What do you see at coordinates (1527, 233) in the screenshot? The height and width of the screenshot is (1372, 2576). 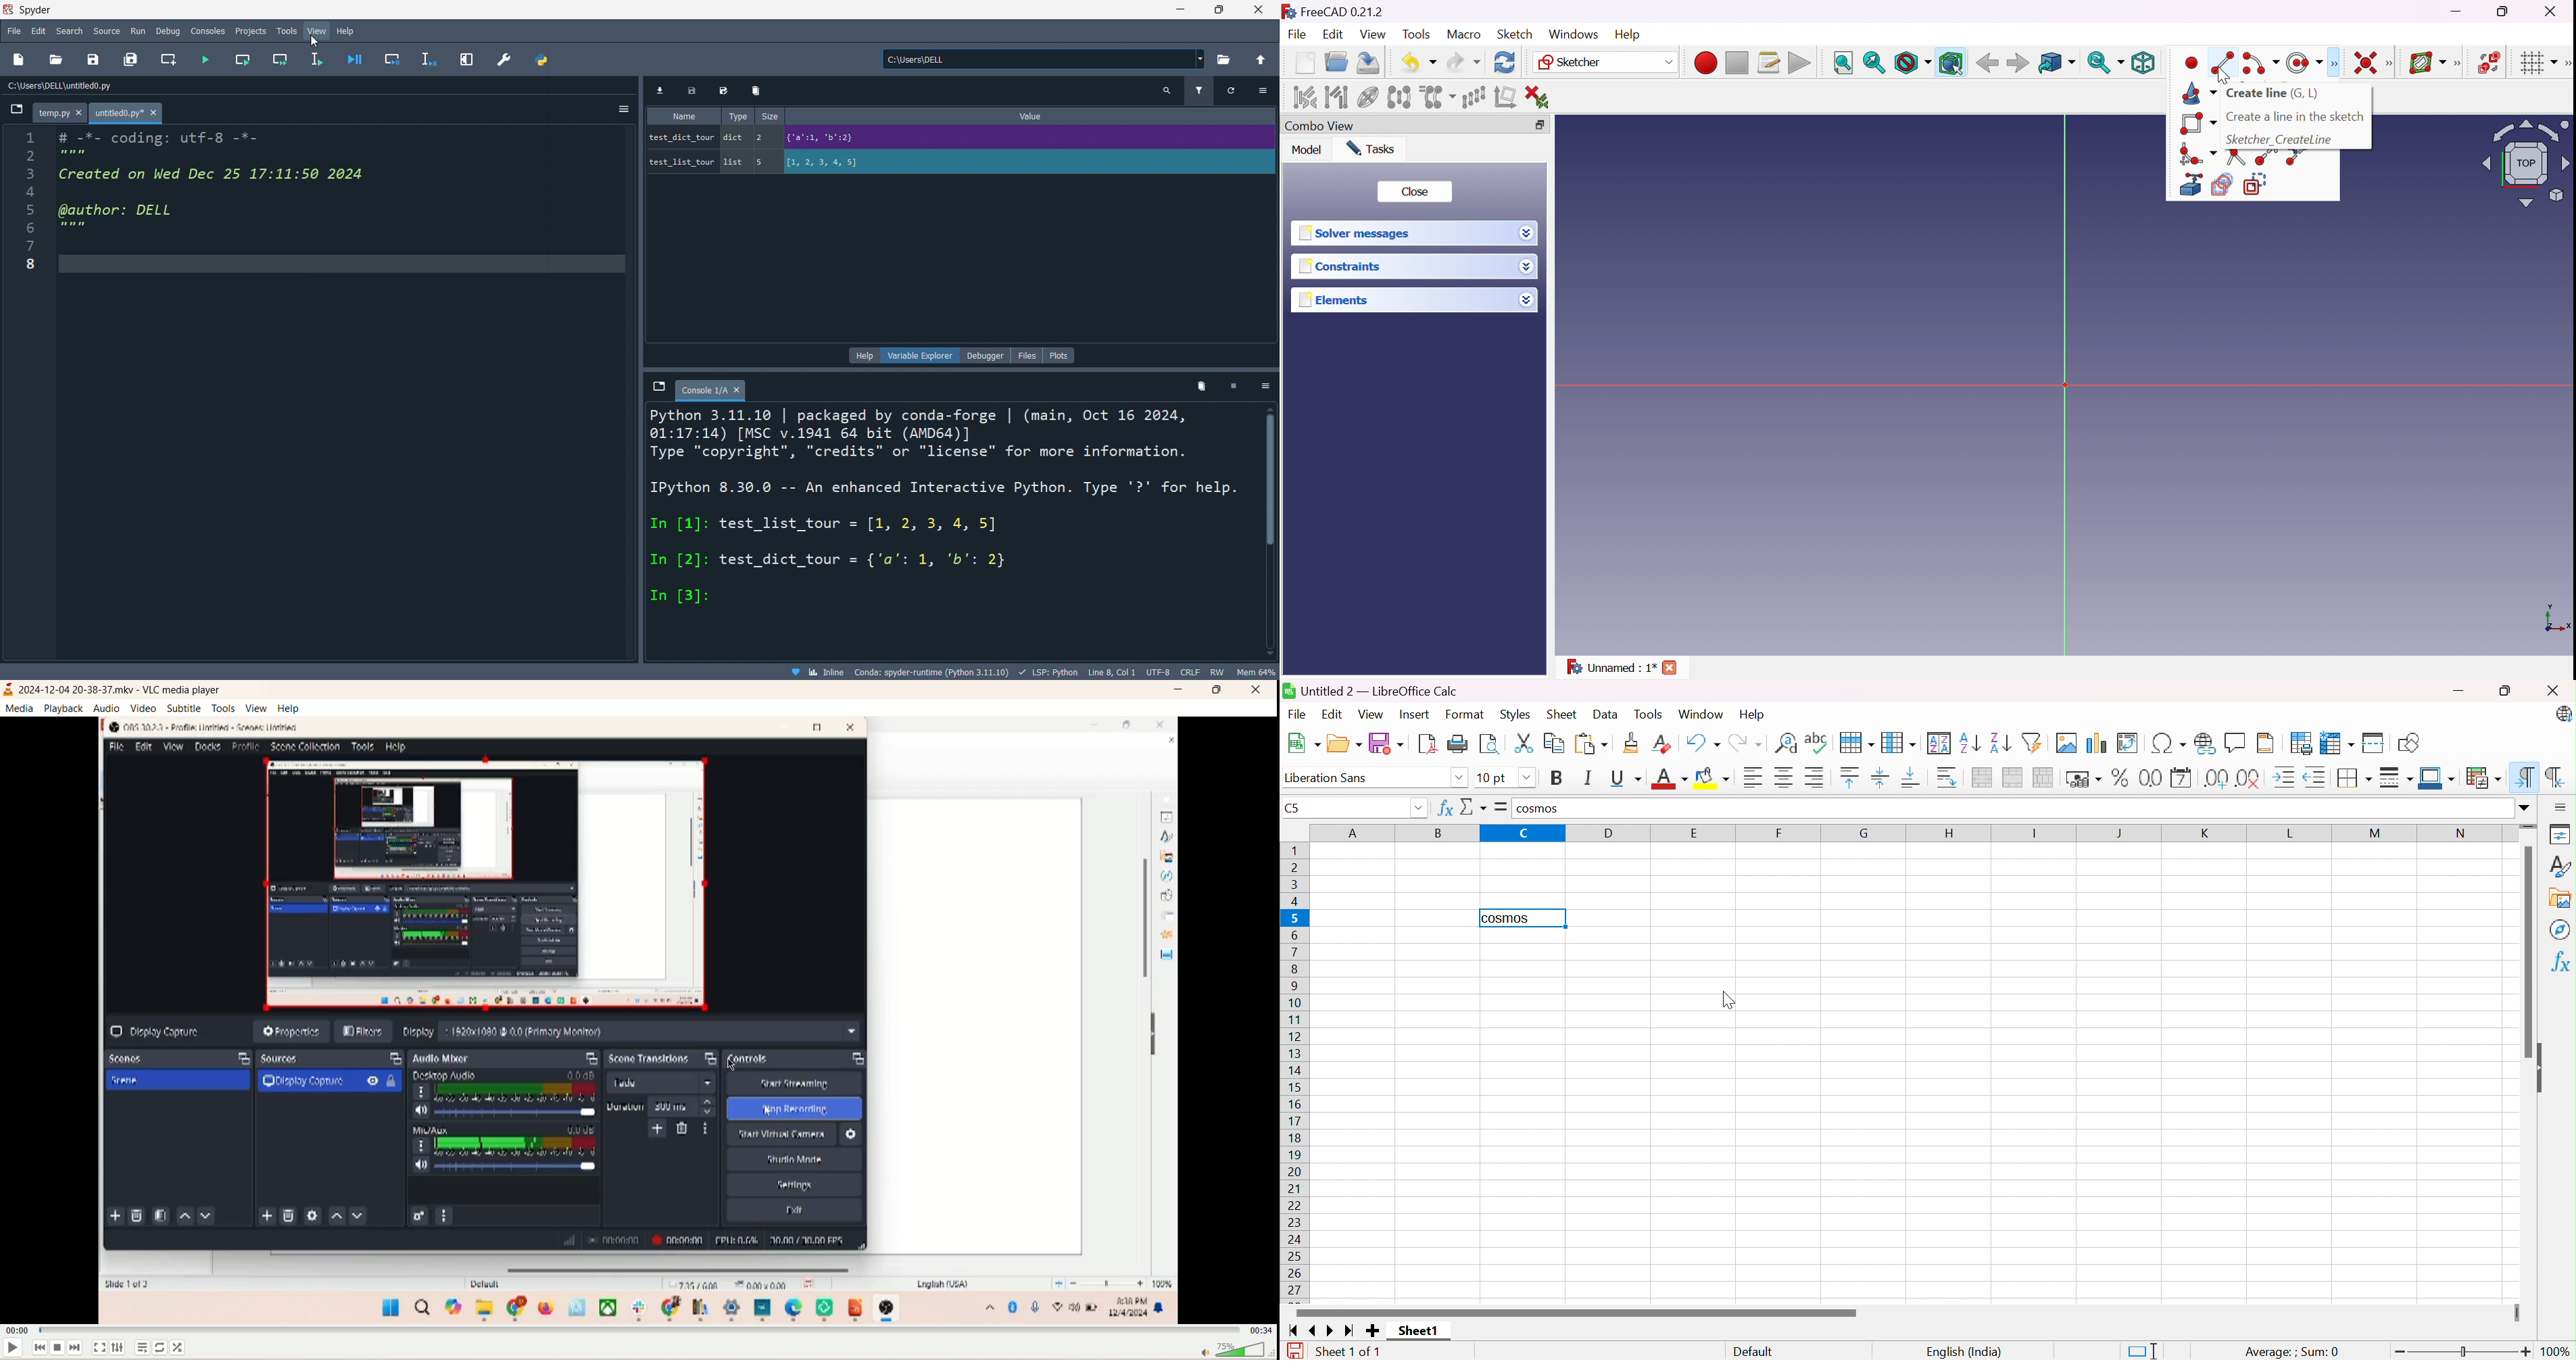 I see `Drop down` at bounding box center [1527, 233].